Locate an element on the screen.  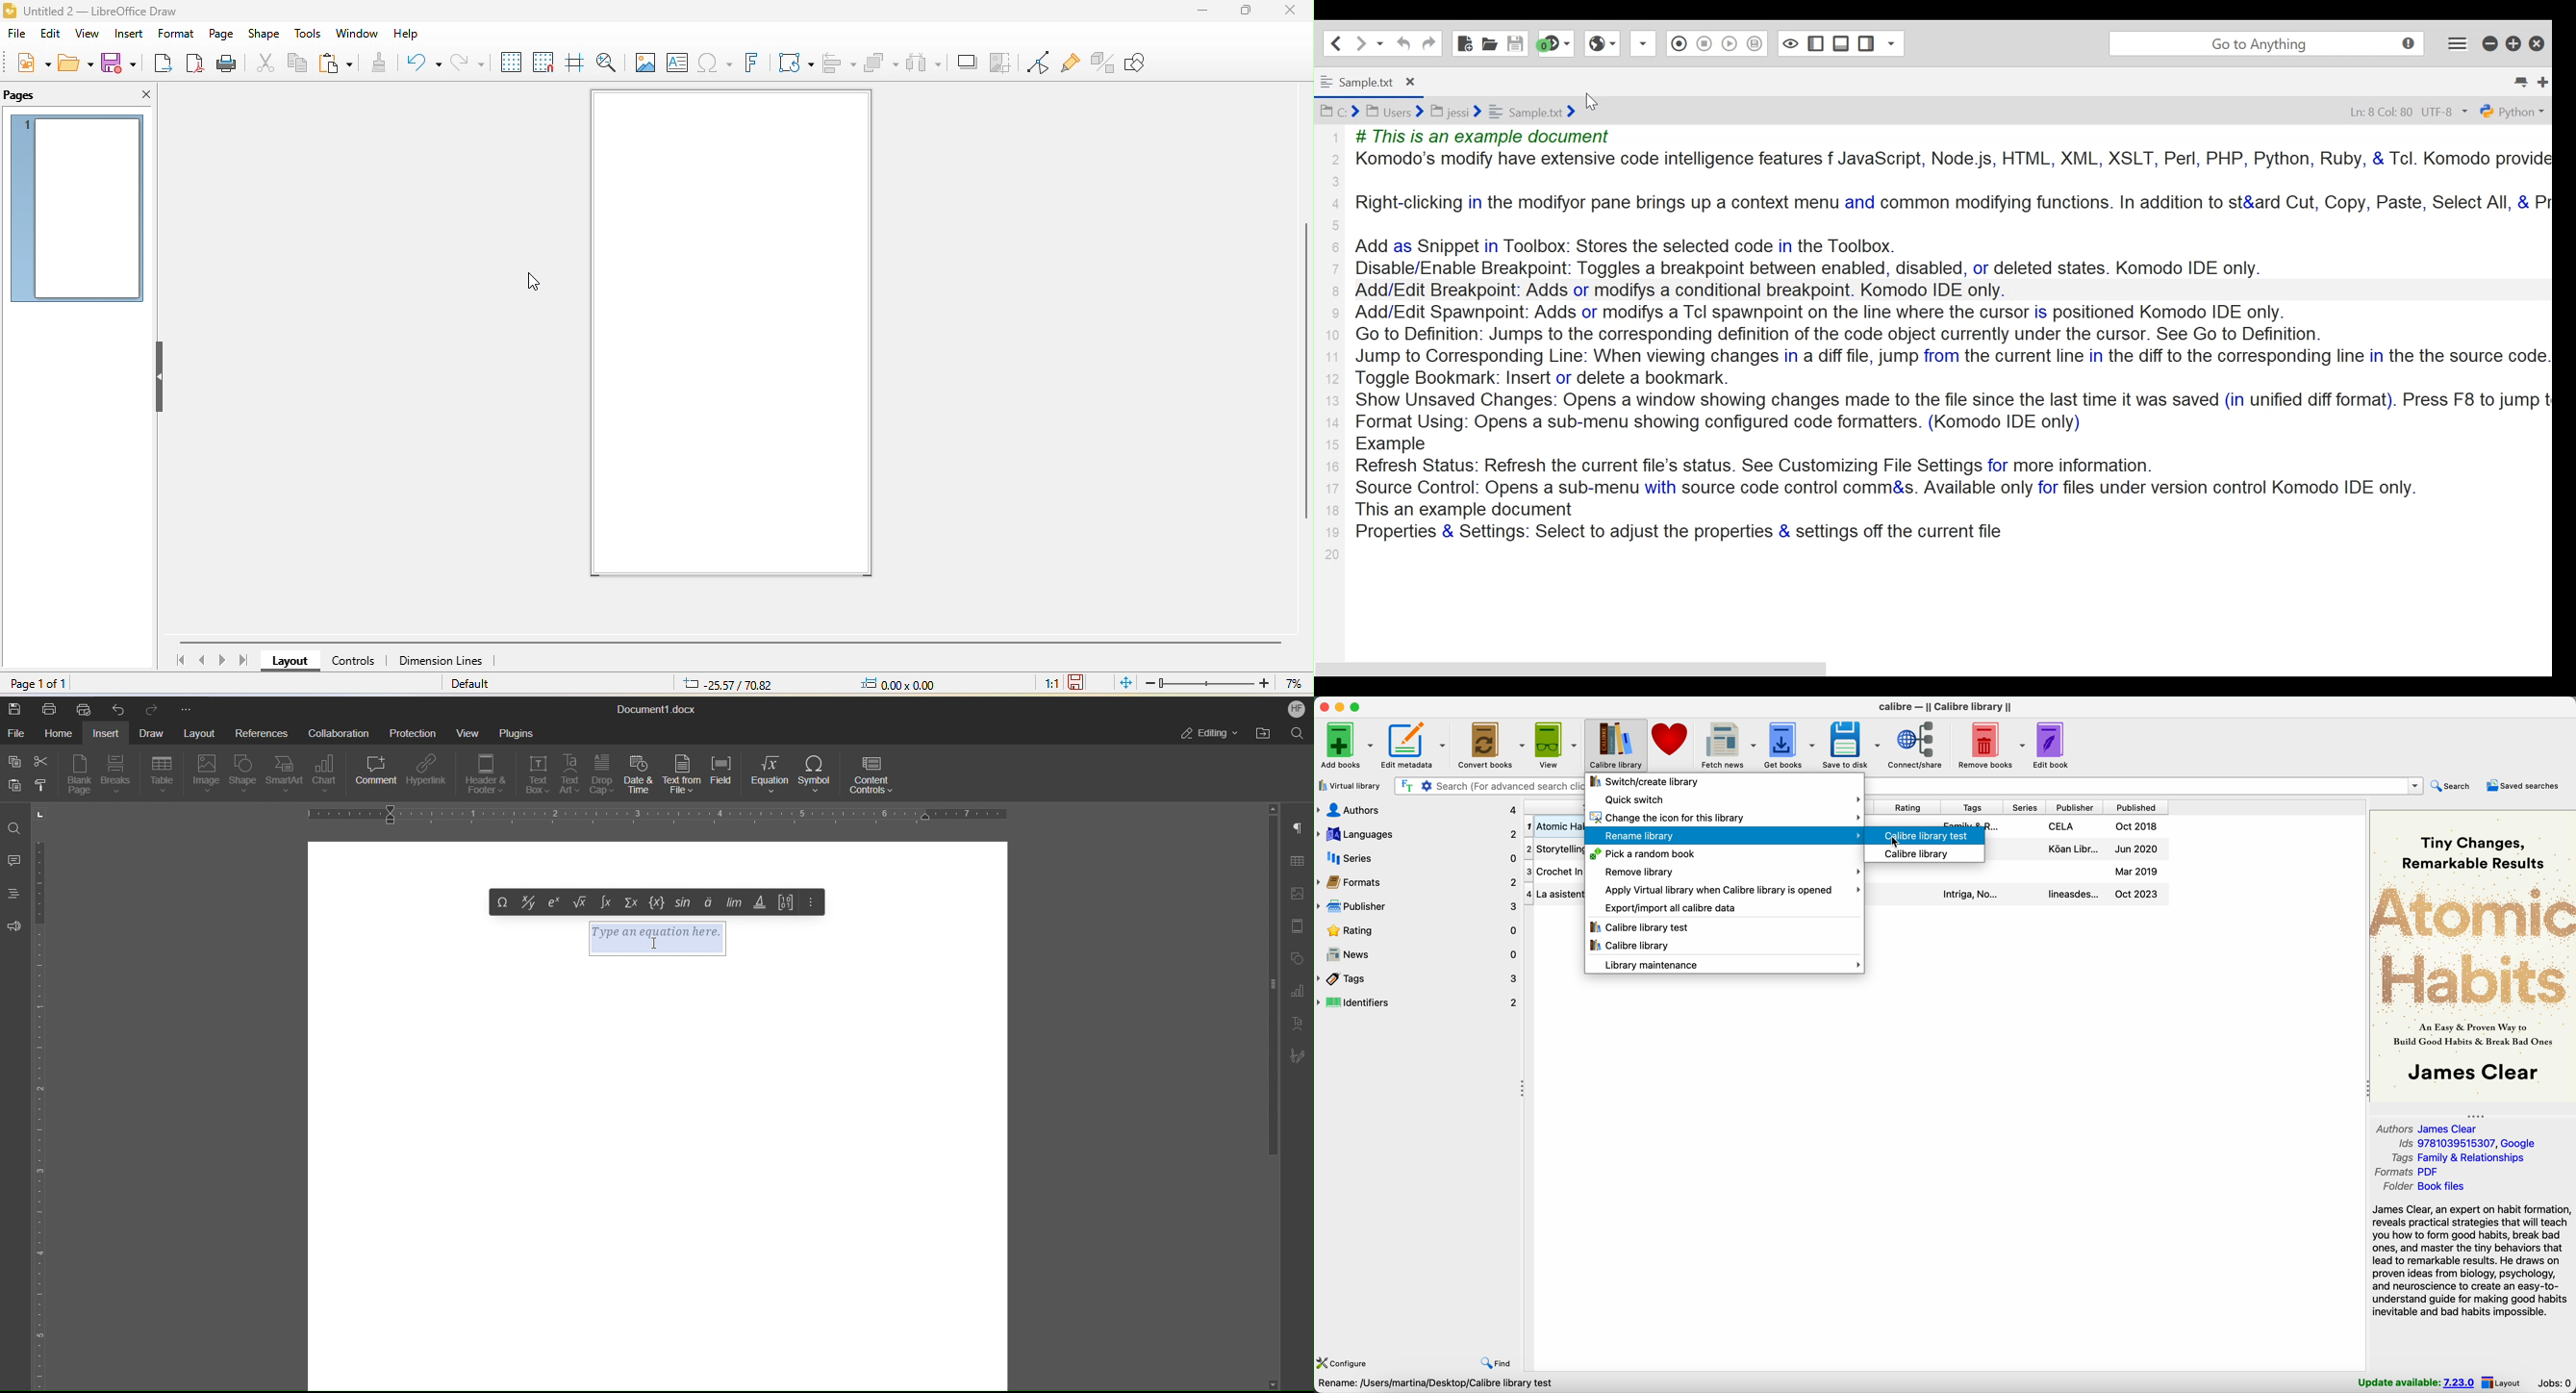
authors James Clear is located at coordinates (2427, 1128).